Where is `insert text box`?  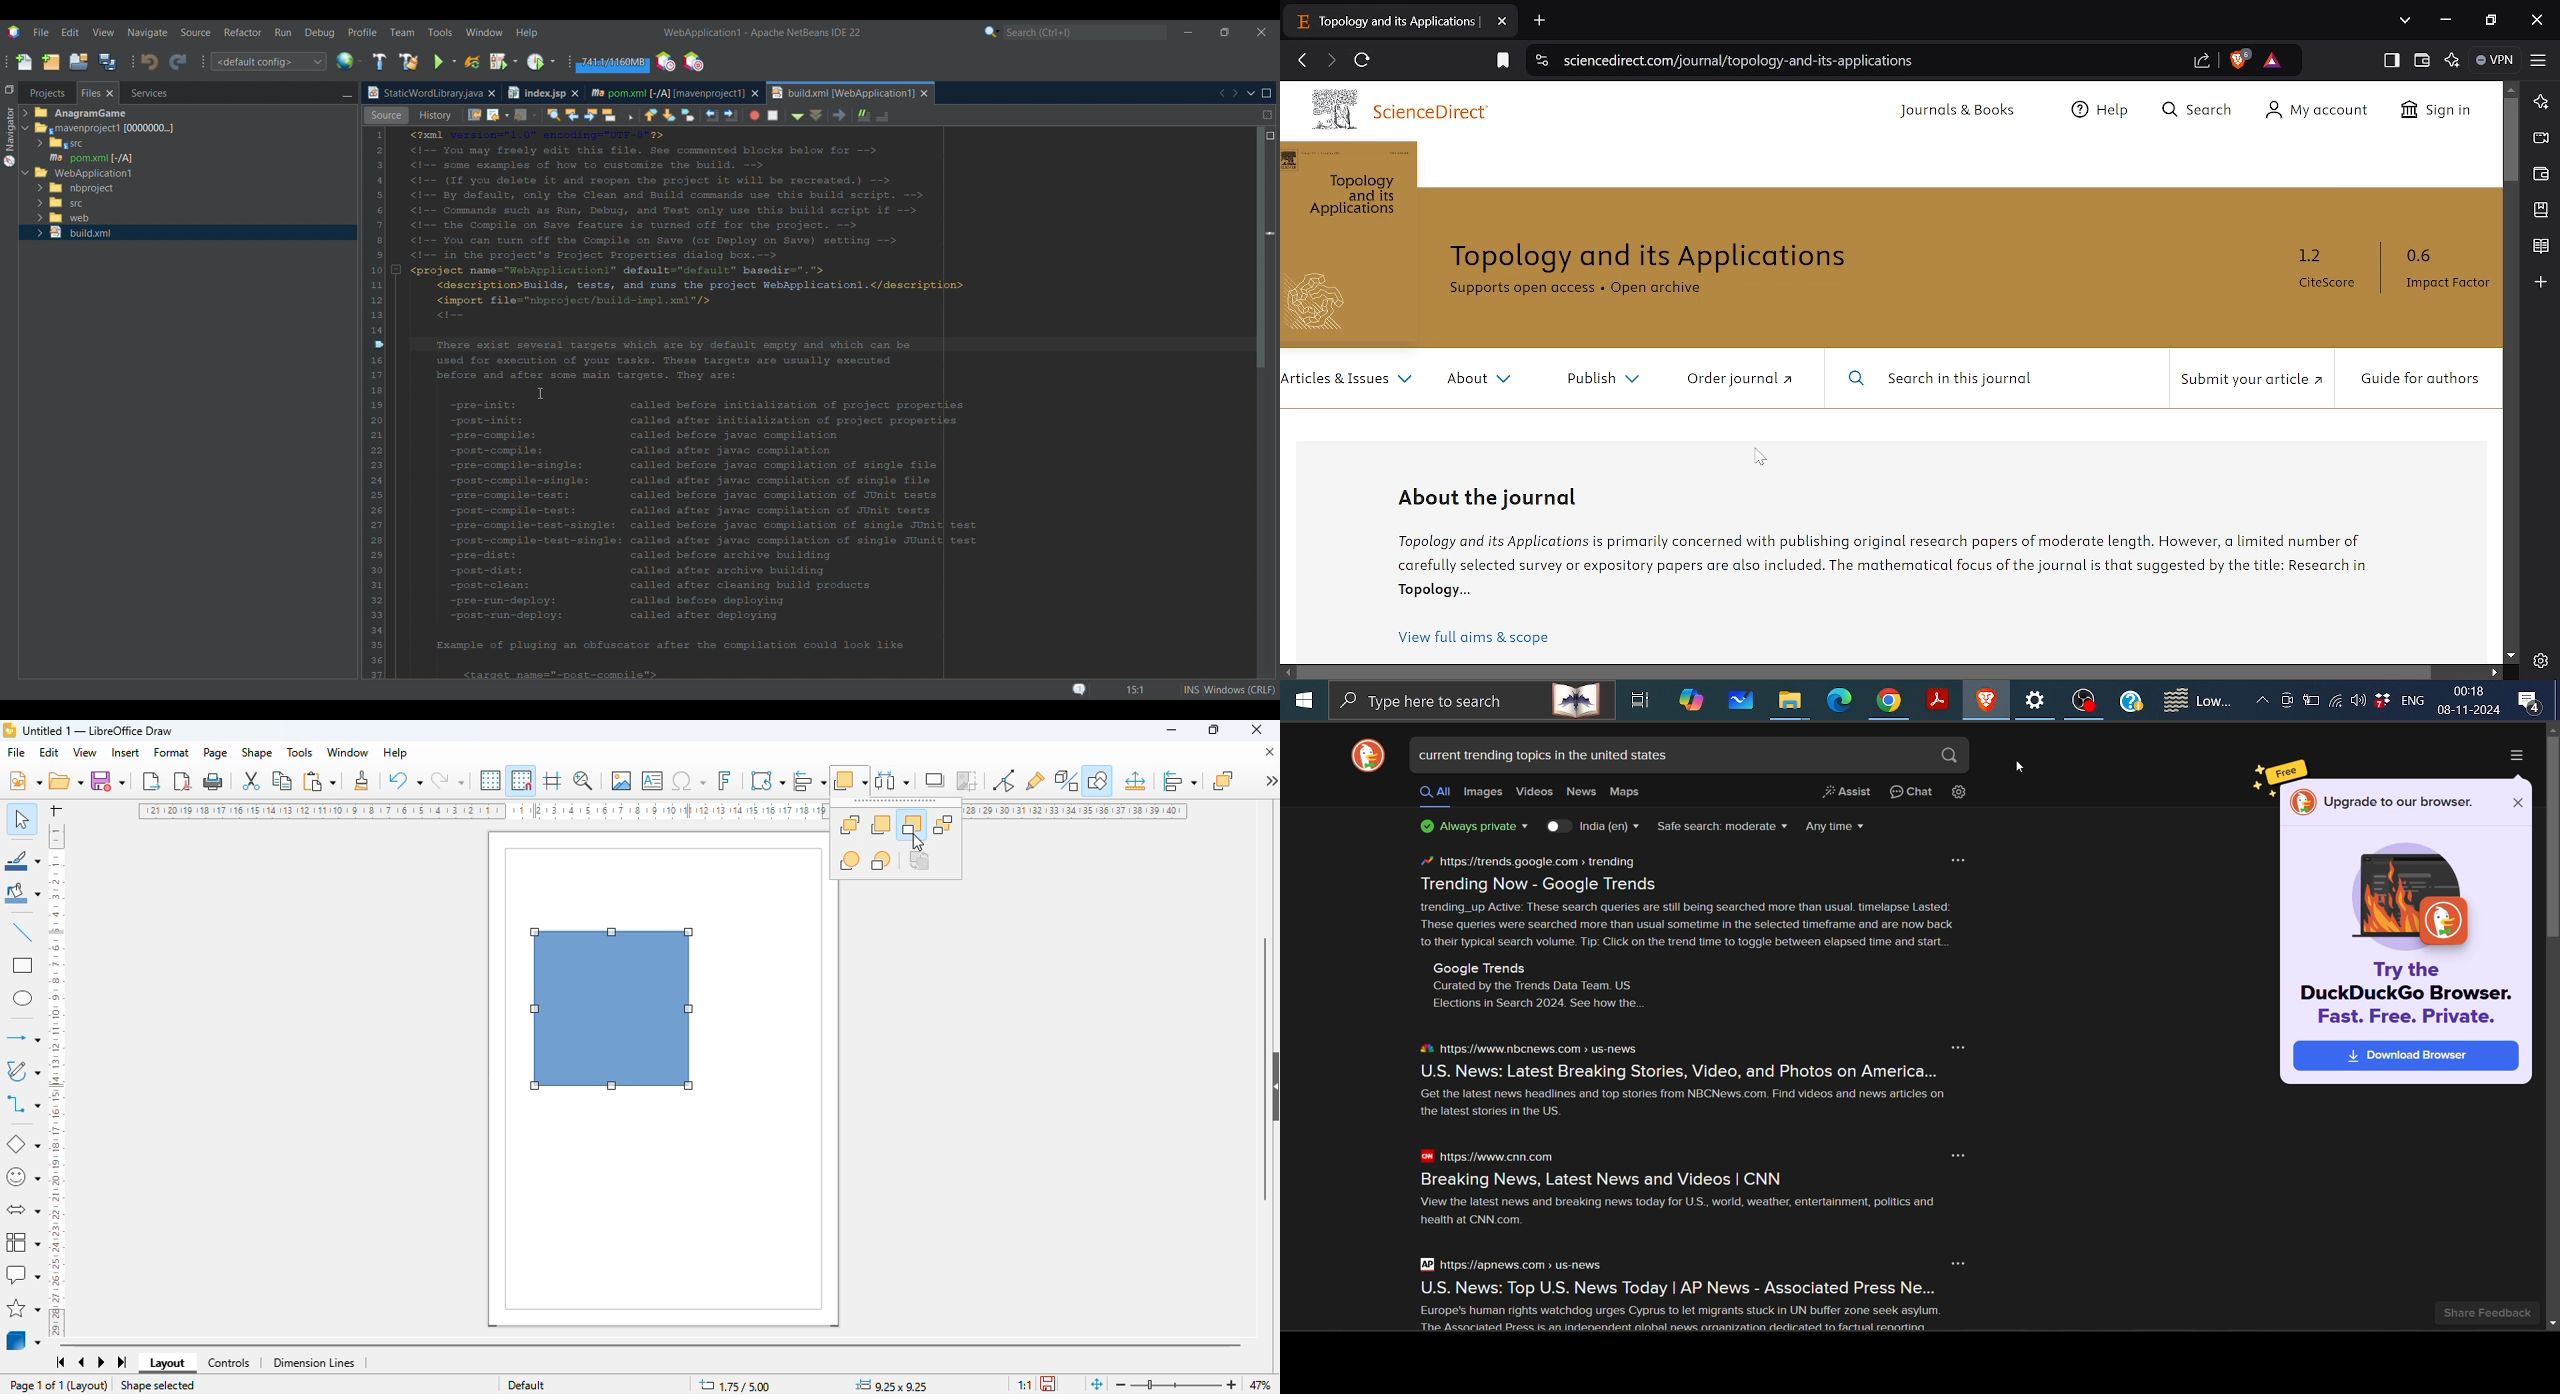 insert text box is located at coordinates (653, 781).